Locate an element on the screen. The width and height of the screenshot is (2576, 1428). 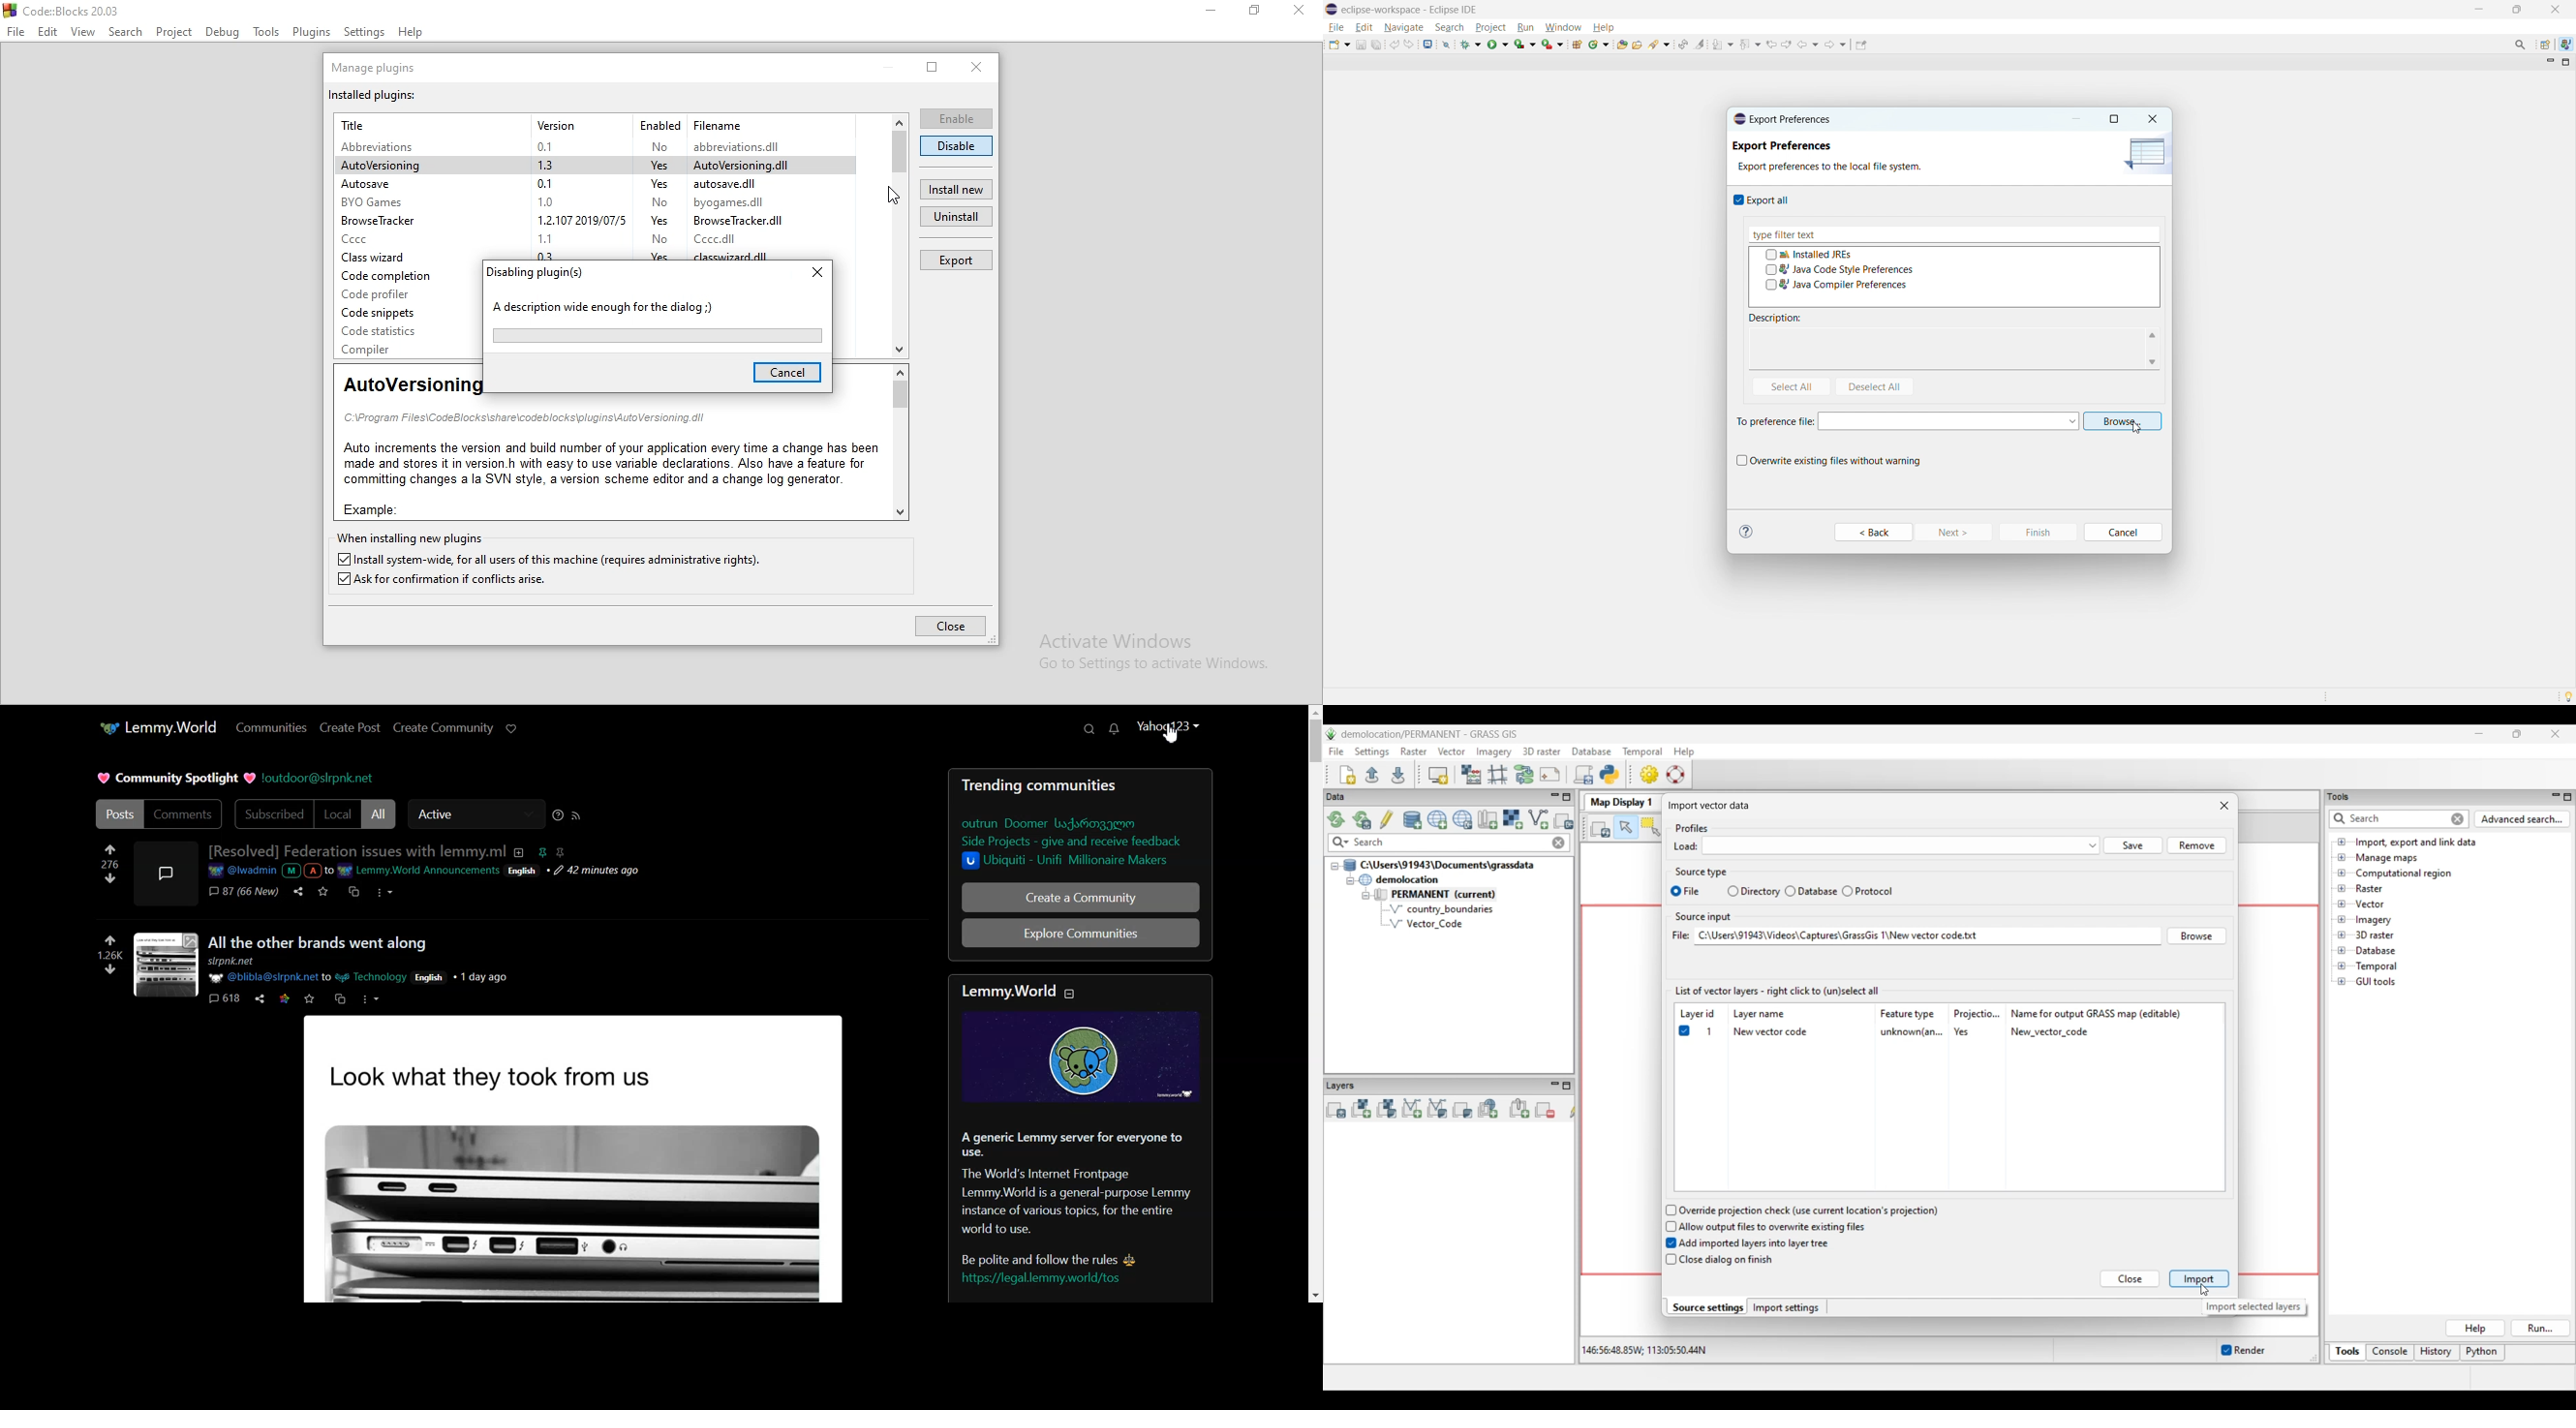
scroll up is located at coordinates (899, 372).